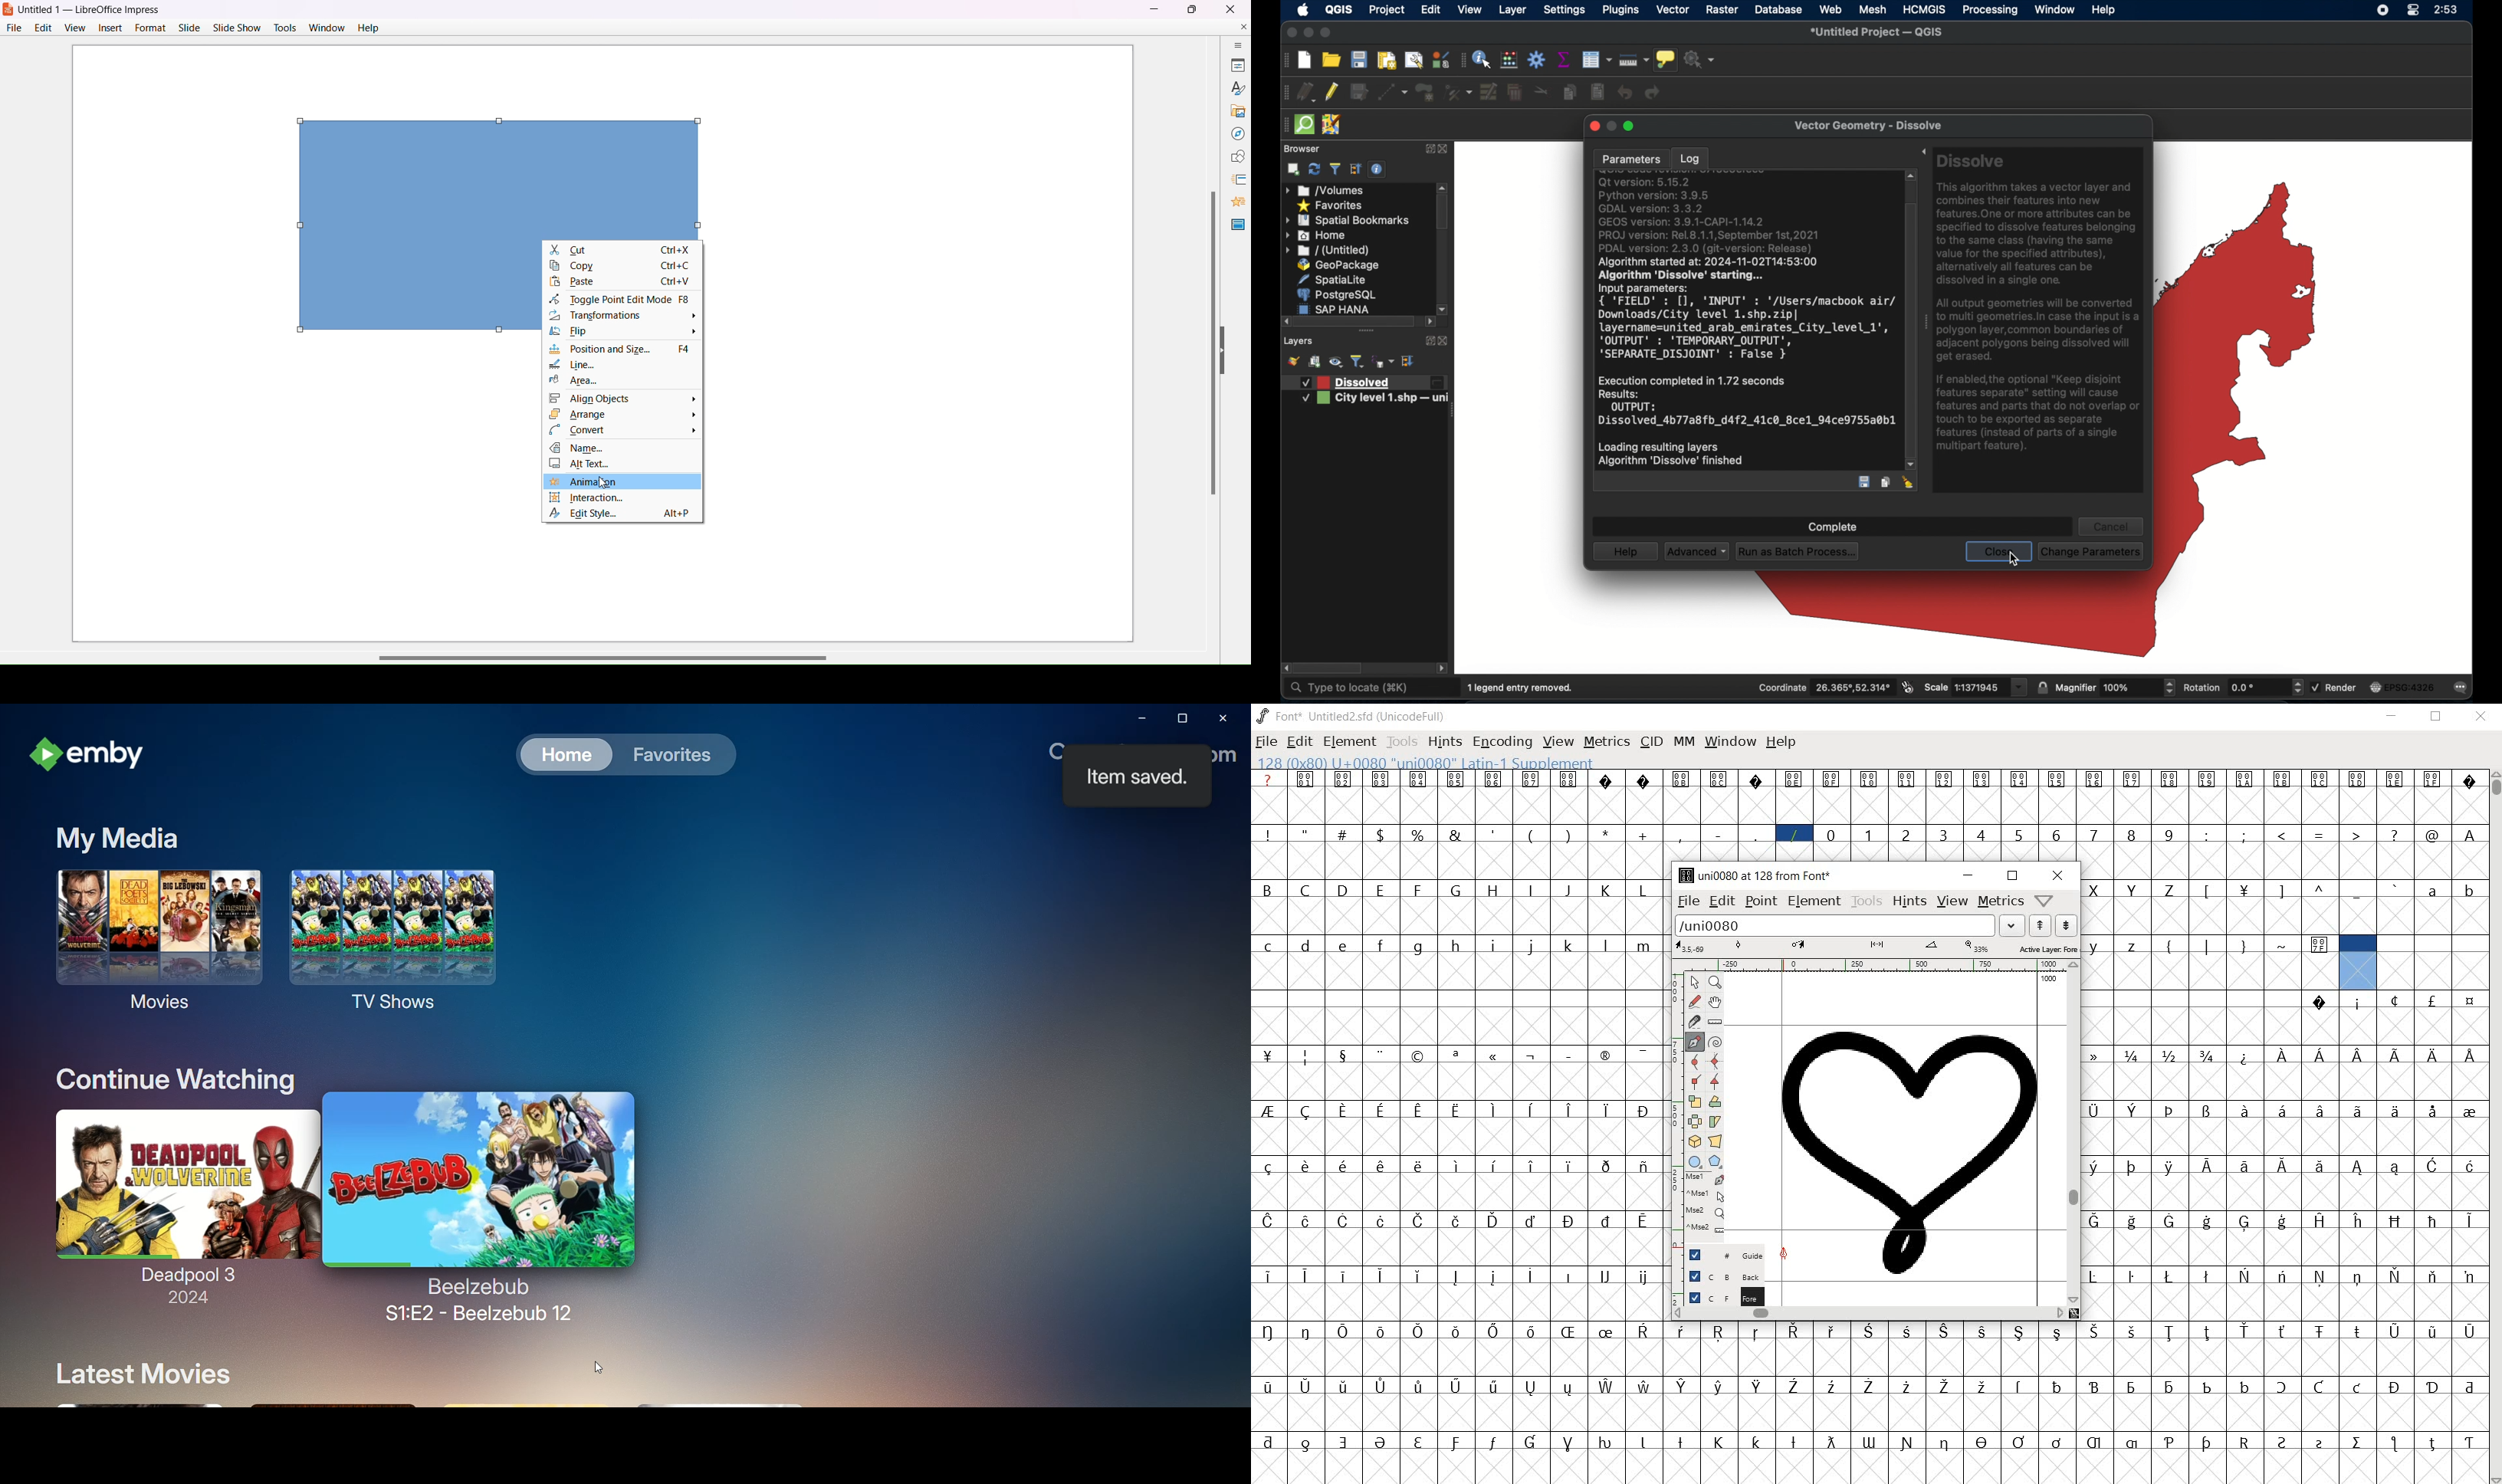 The width and height of the screenshot is (2520, 1484). I want to click on glyph, so click(2168, 891).